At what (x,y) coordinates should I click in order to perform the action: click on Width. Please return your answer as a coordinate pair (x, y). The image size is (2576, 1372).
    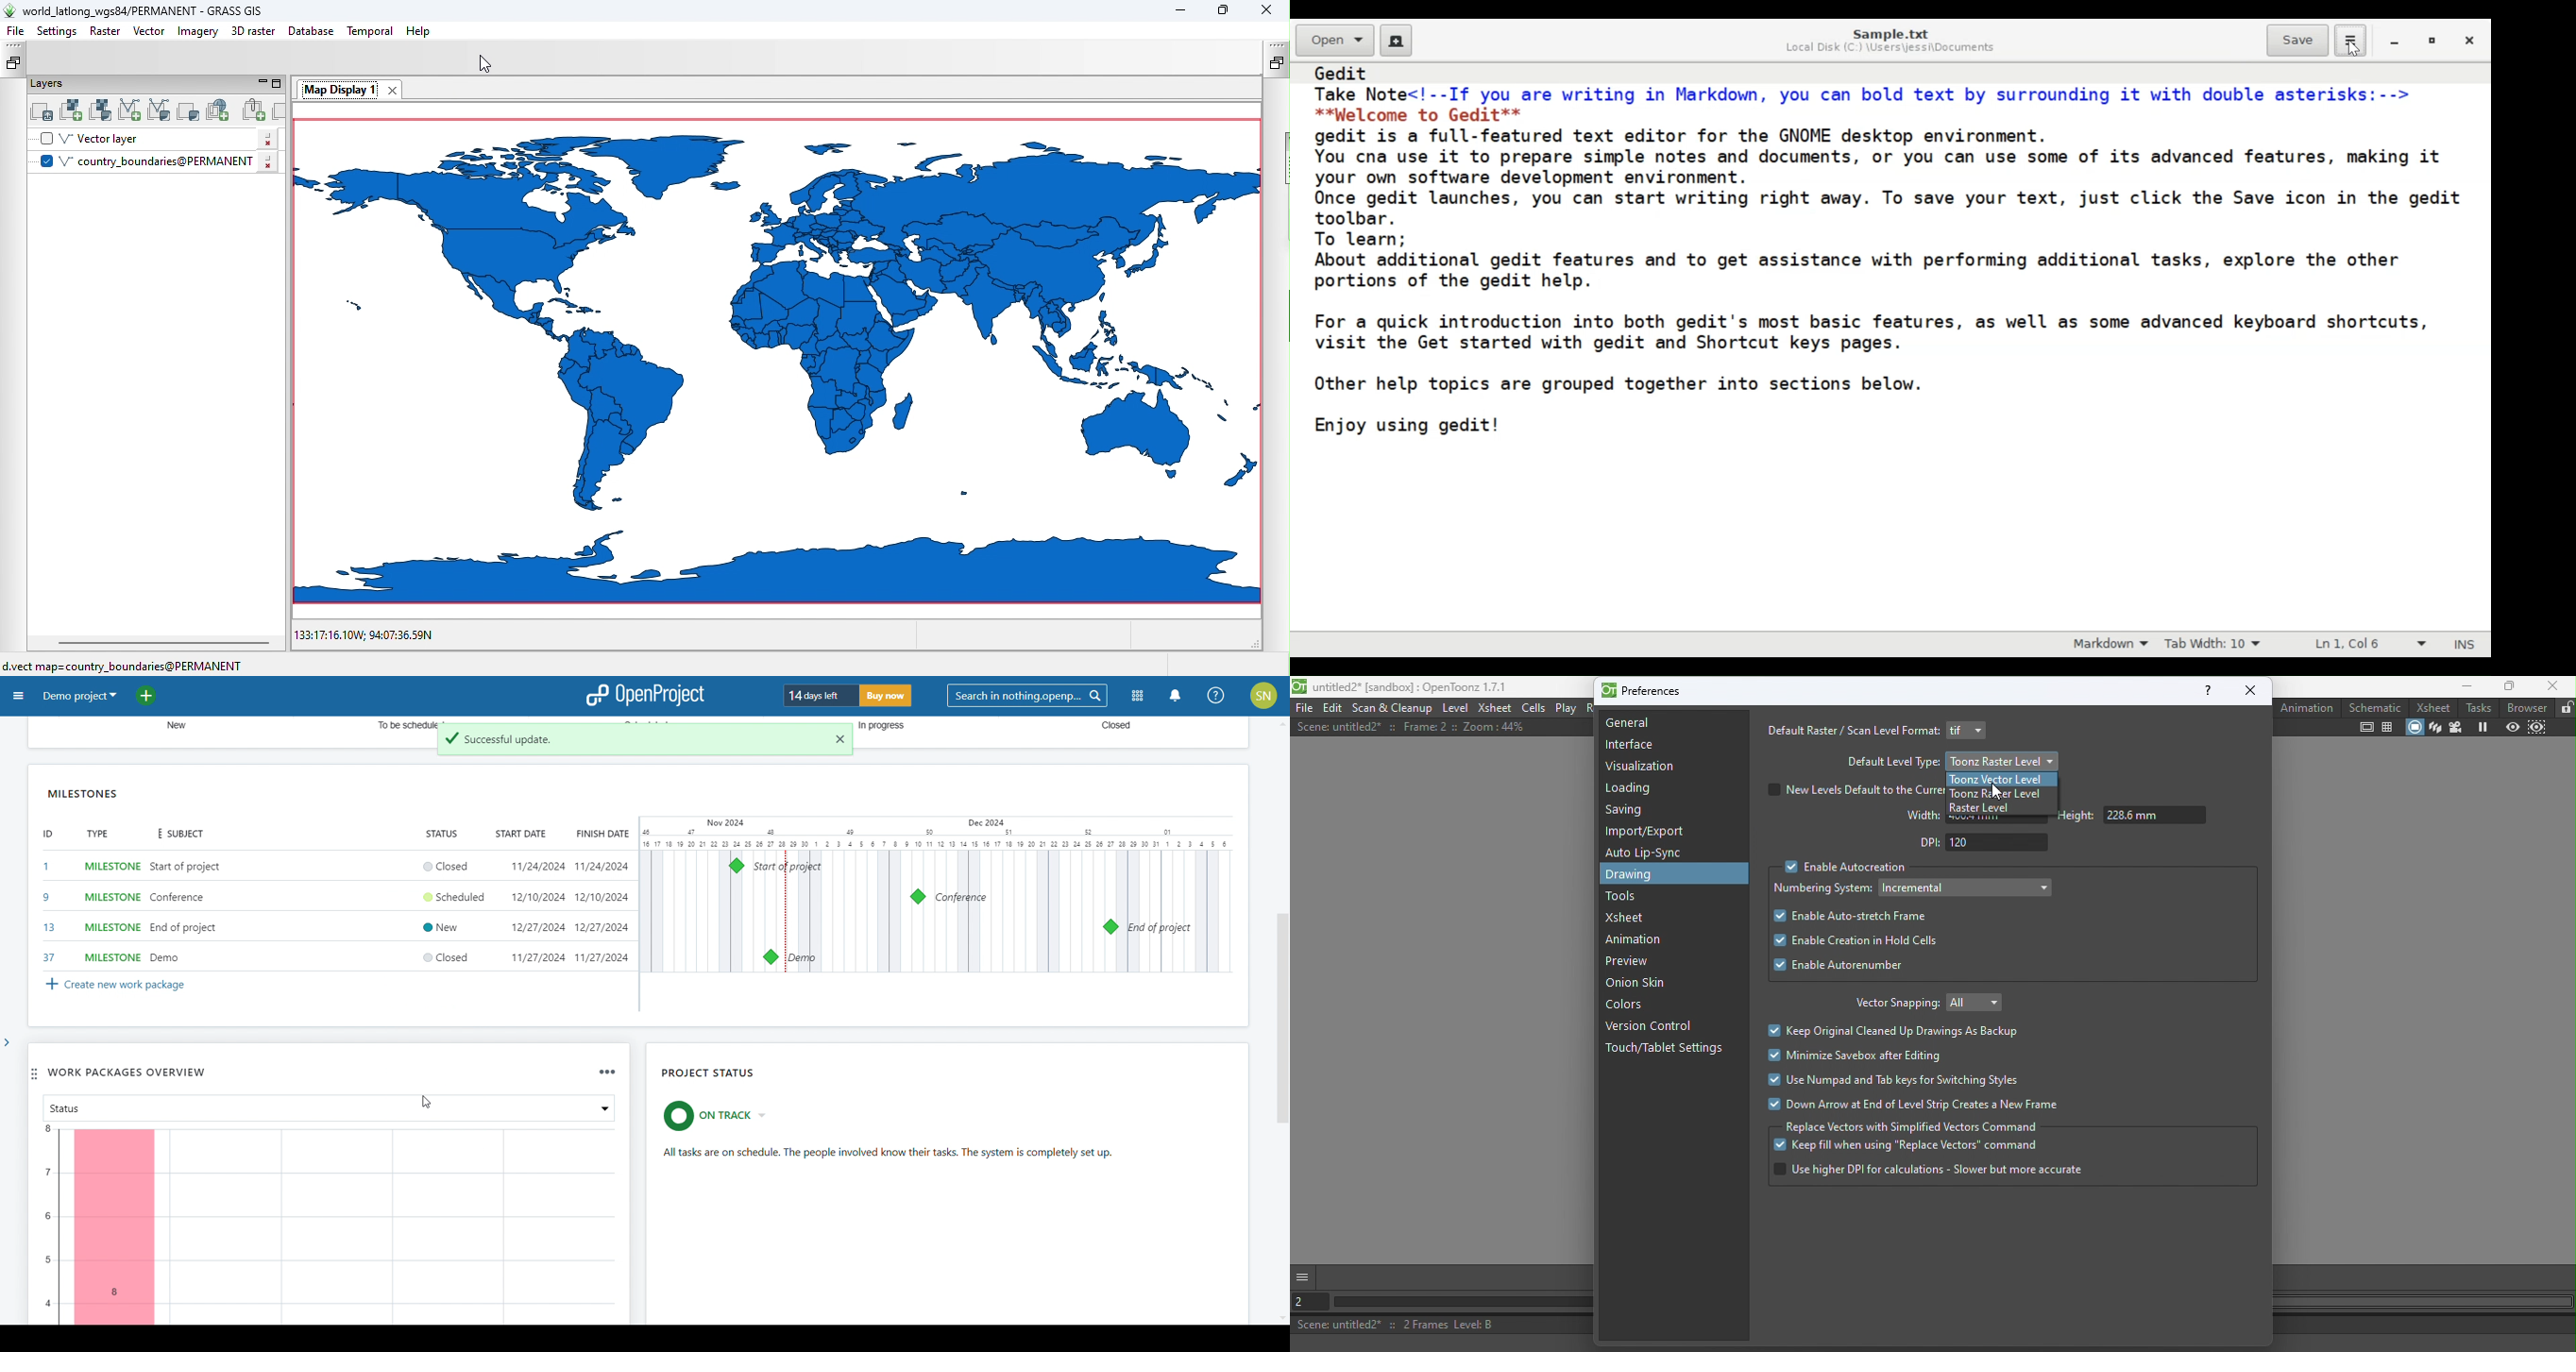
    Looking at the image, I should click on (1924, 815).